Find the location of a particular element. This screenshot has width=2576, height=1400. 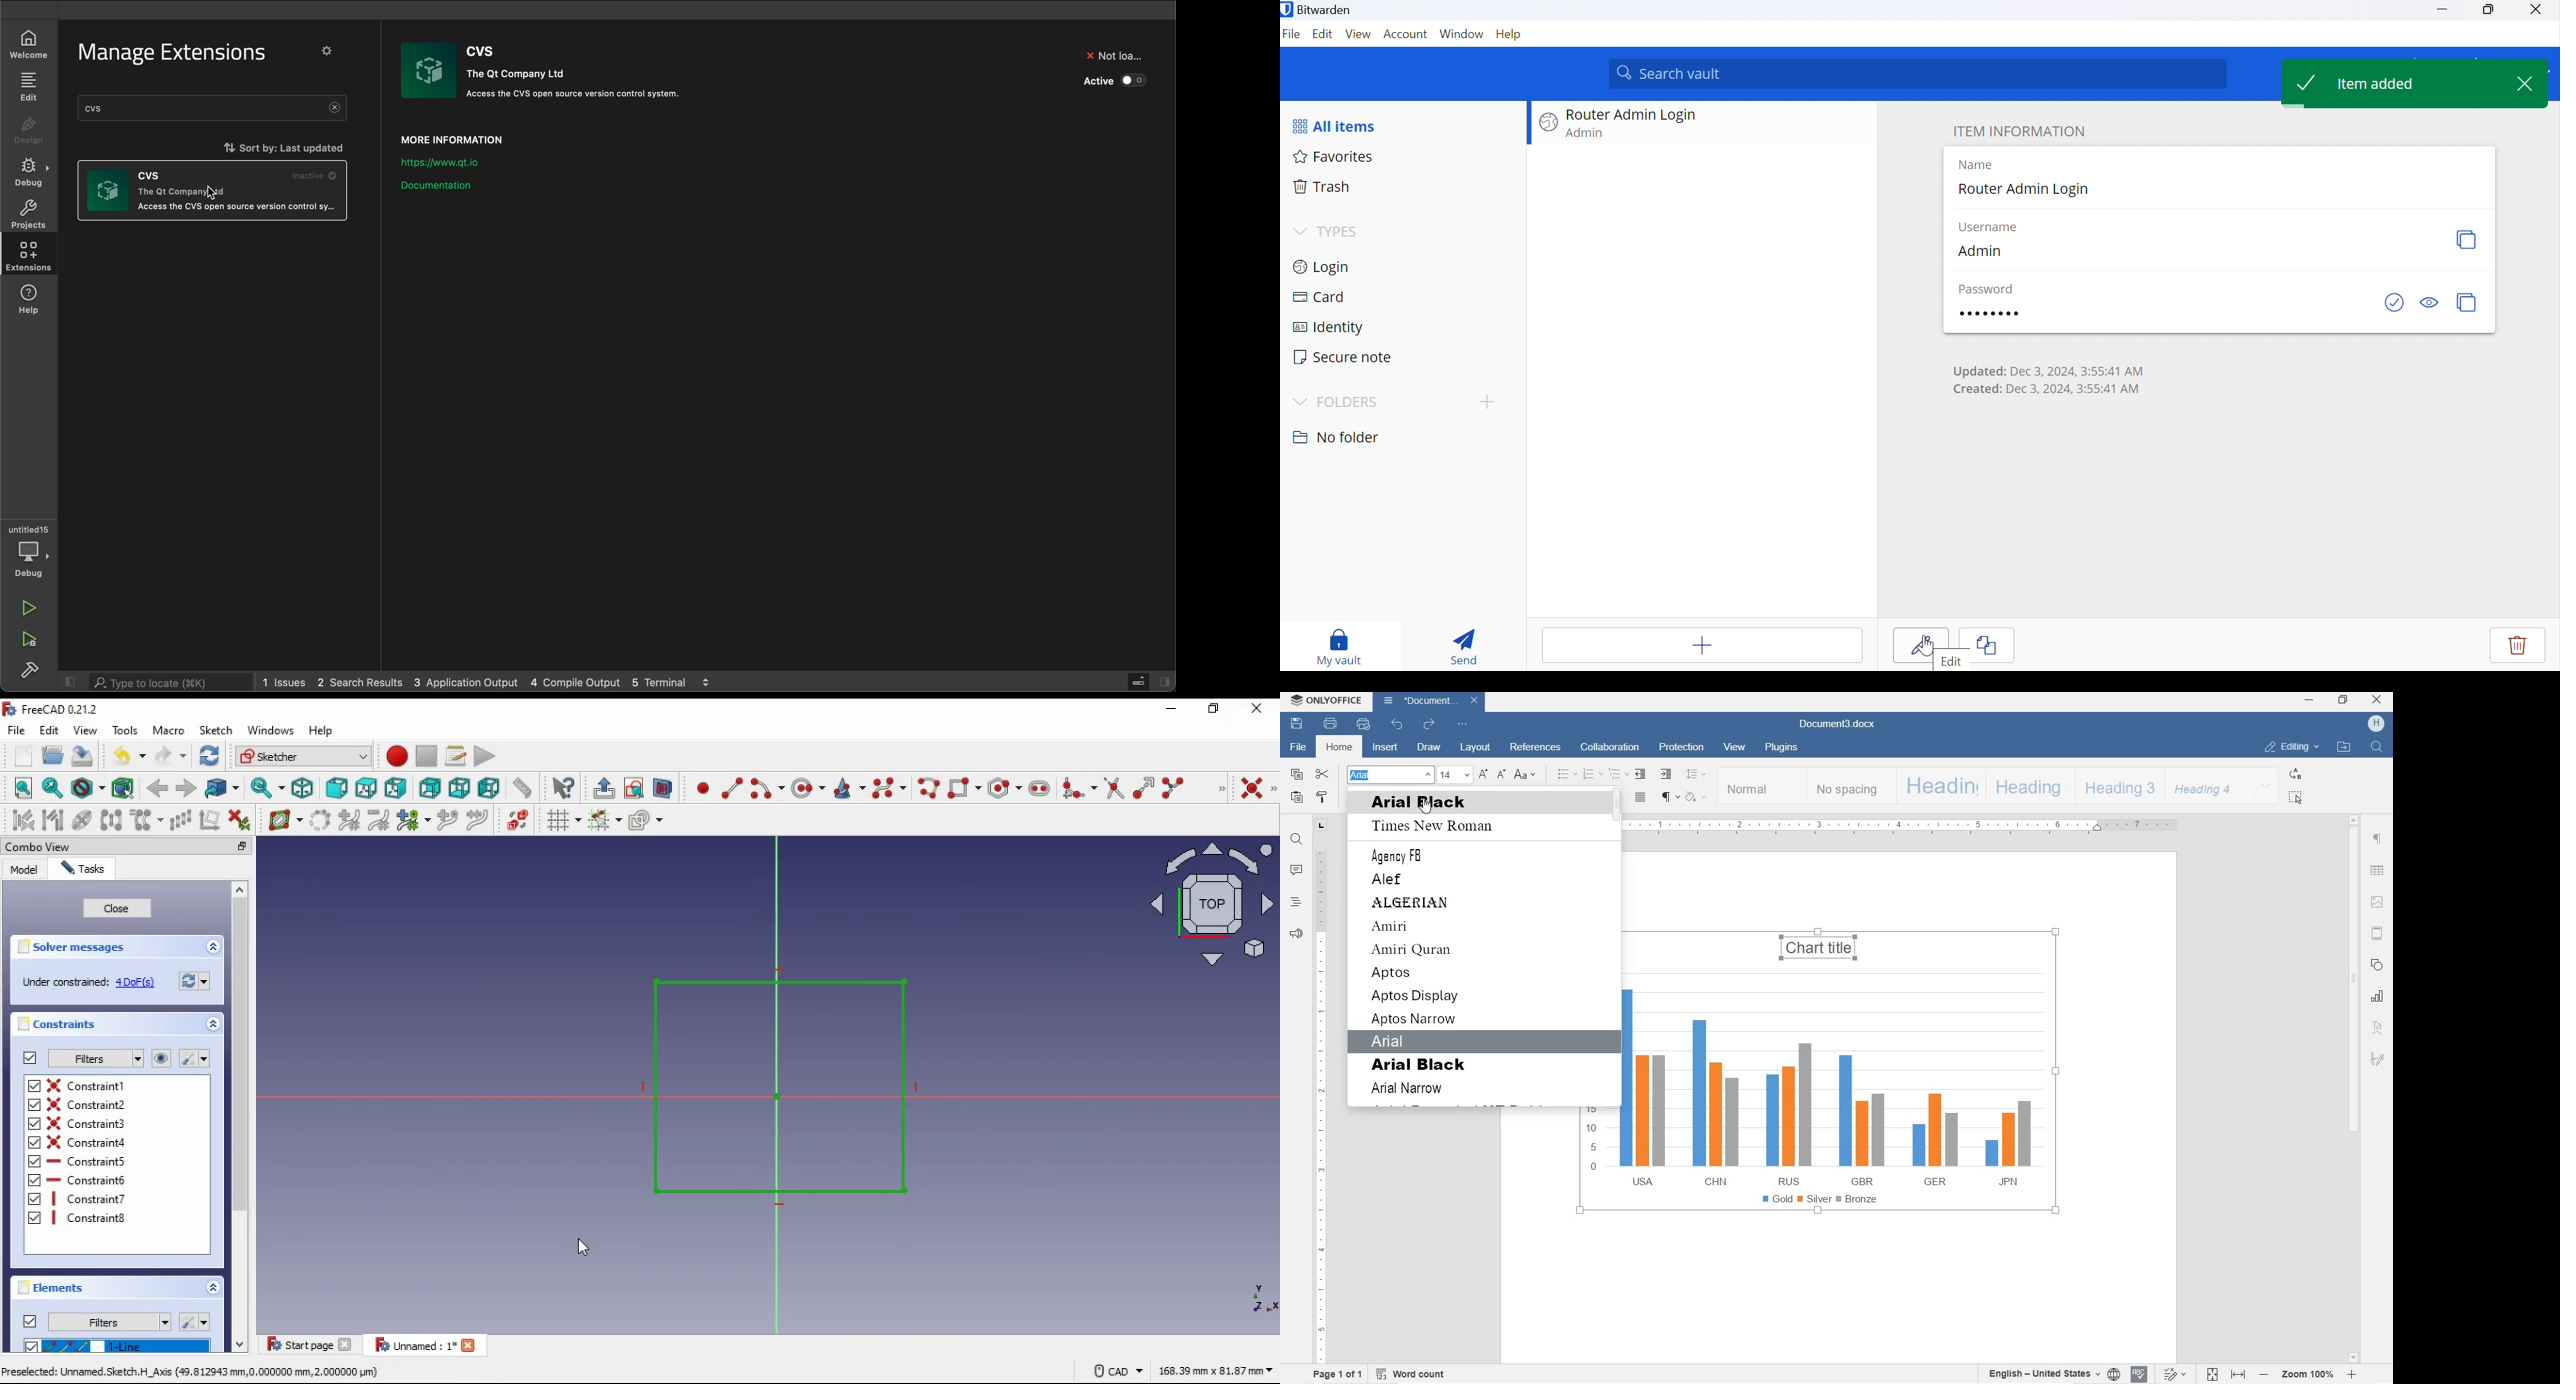

CHART is located at coordinates (2376, 996).